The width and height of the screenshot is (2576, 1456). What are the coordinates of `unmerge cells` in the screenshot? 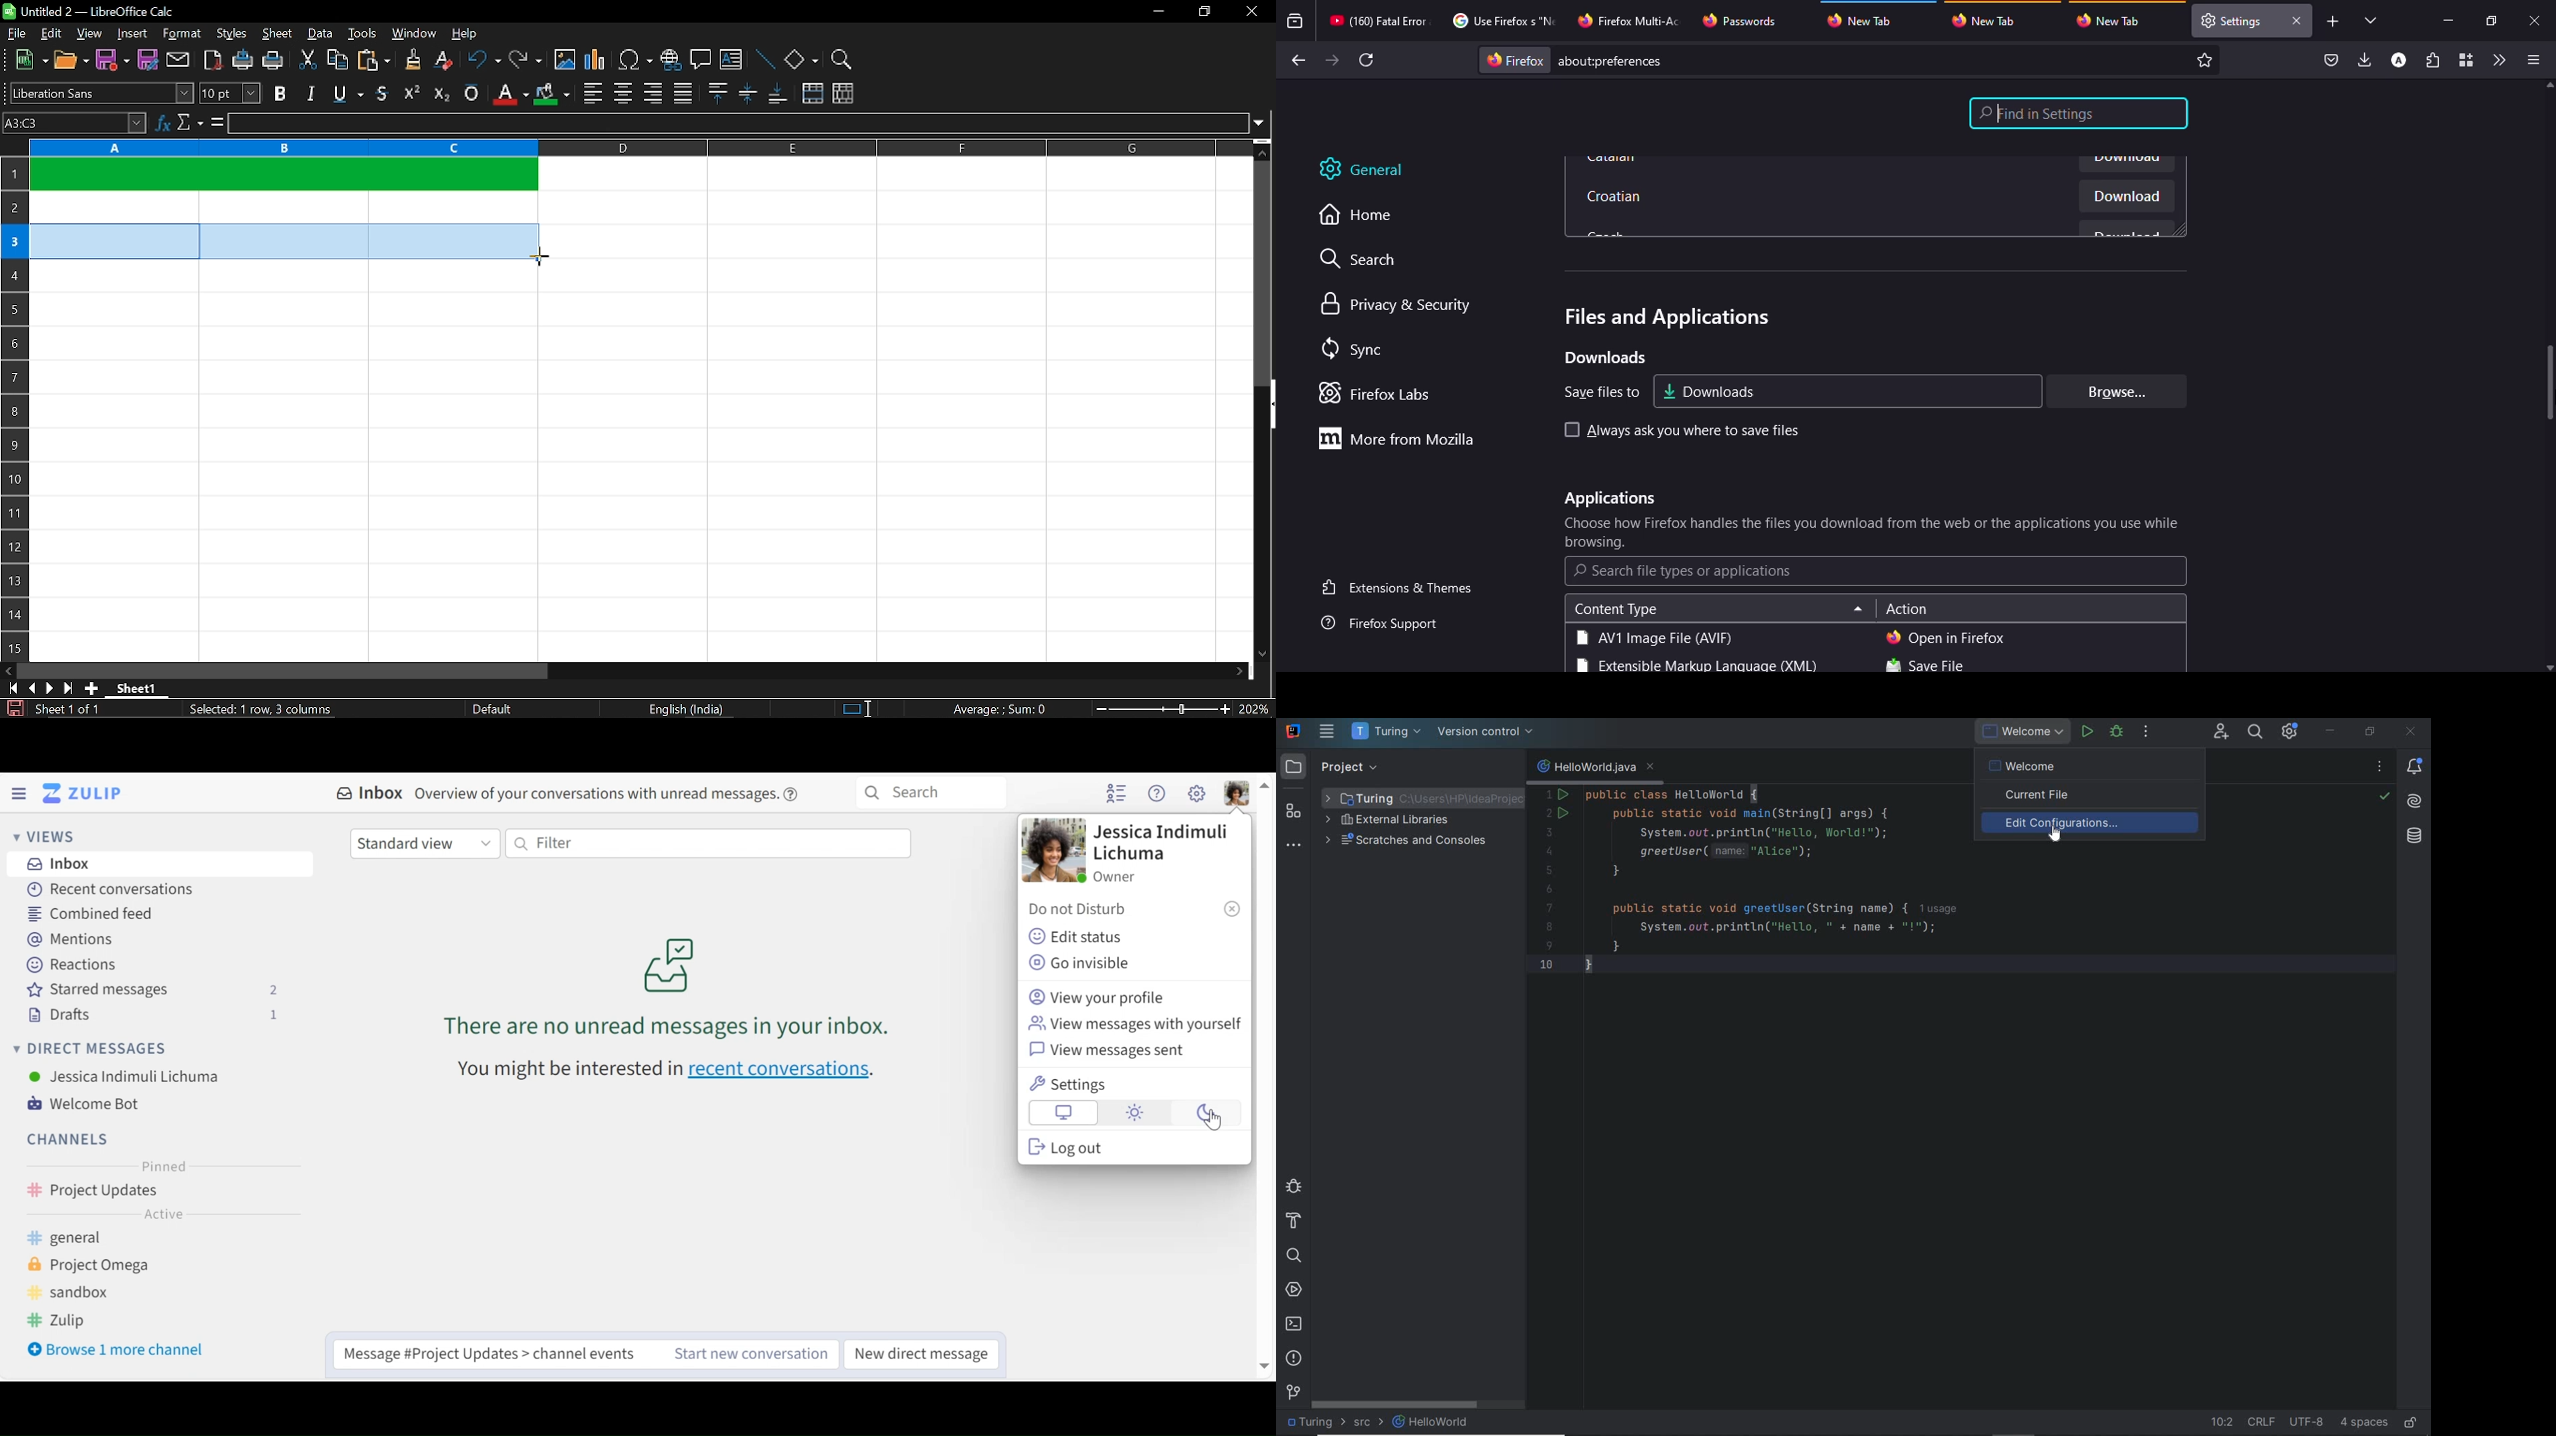 It's located at (844, 95).